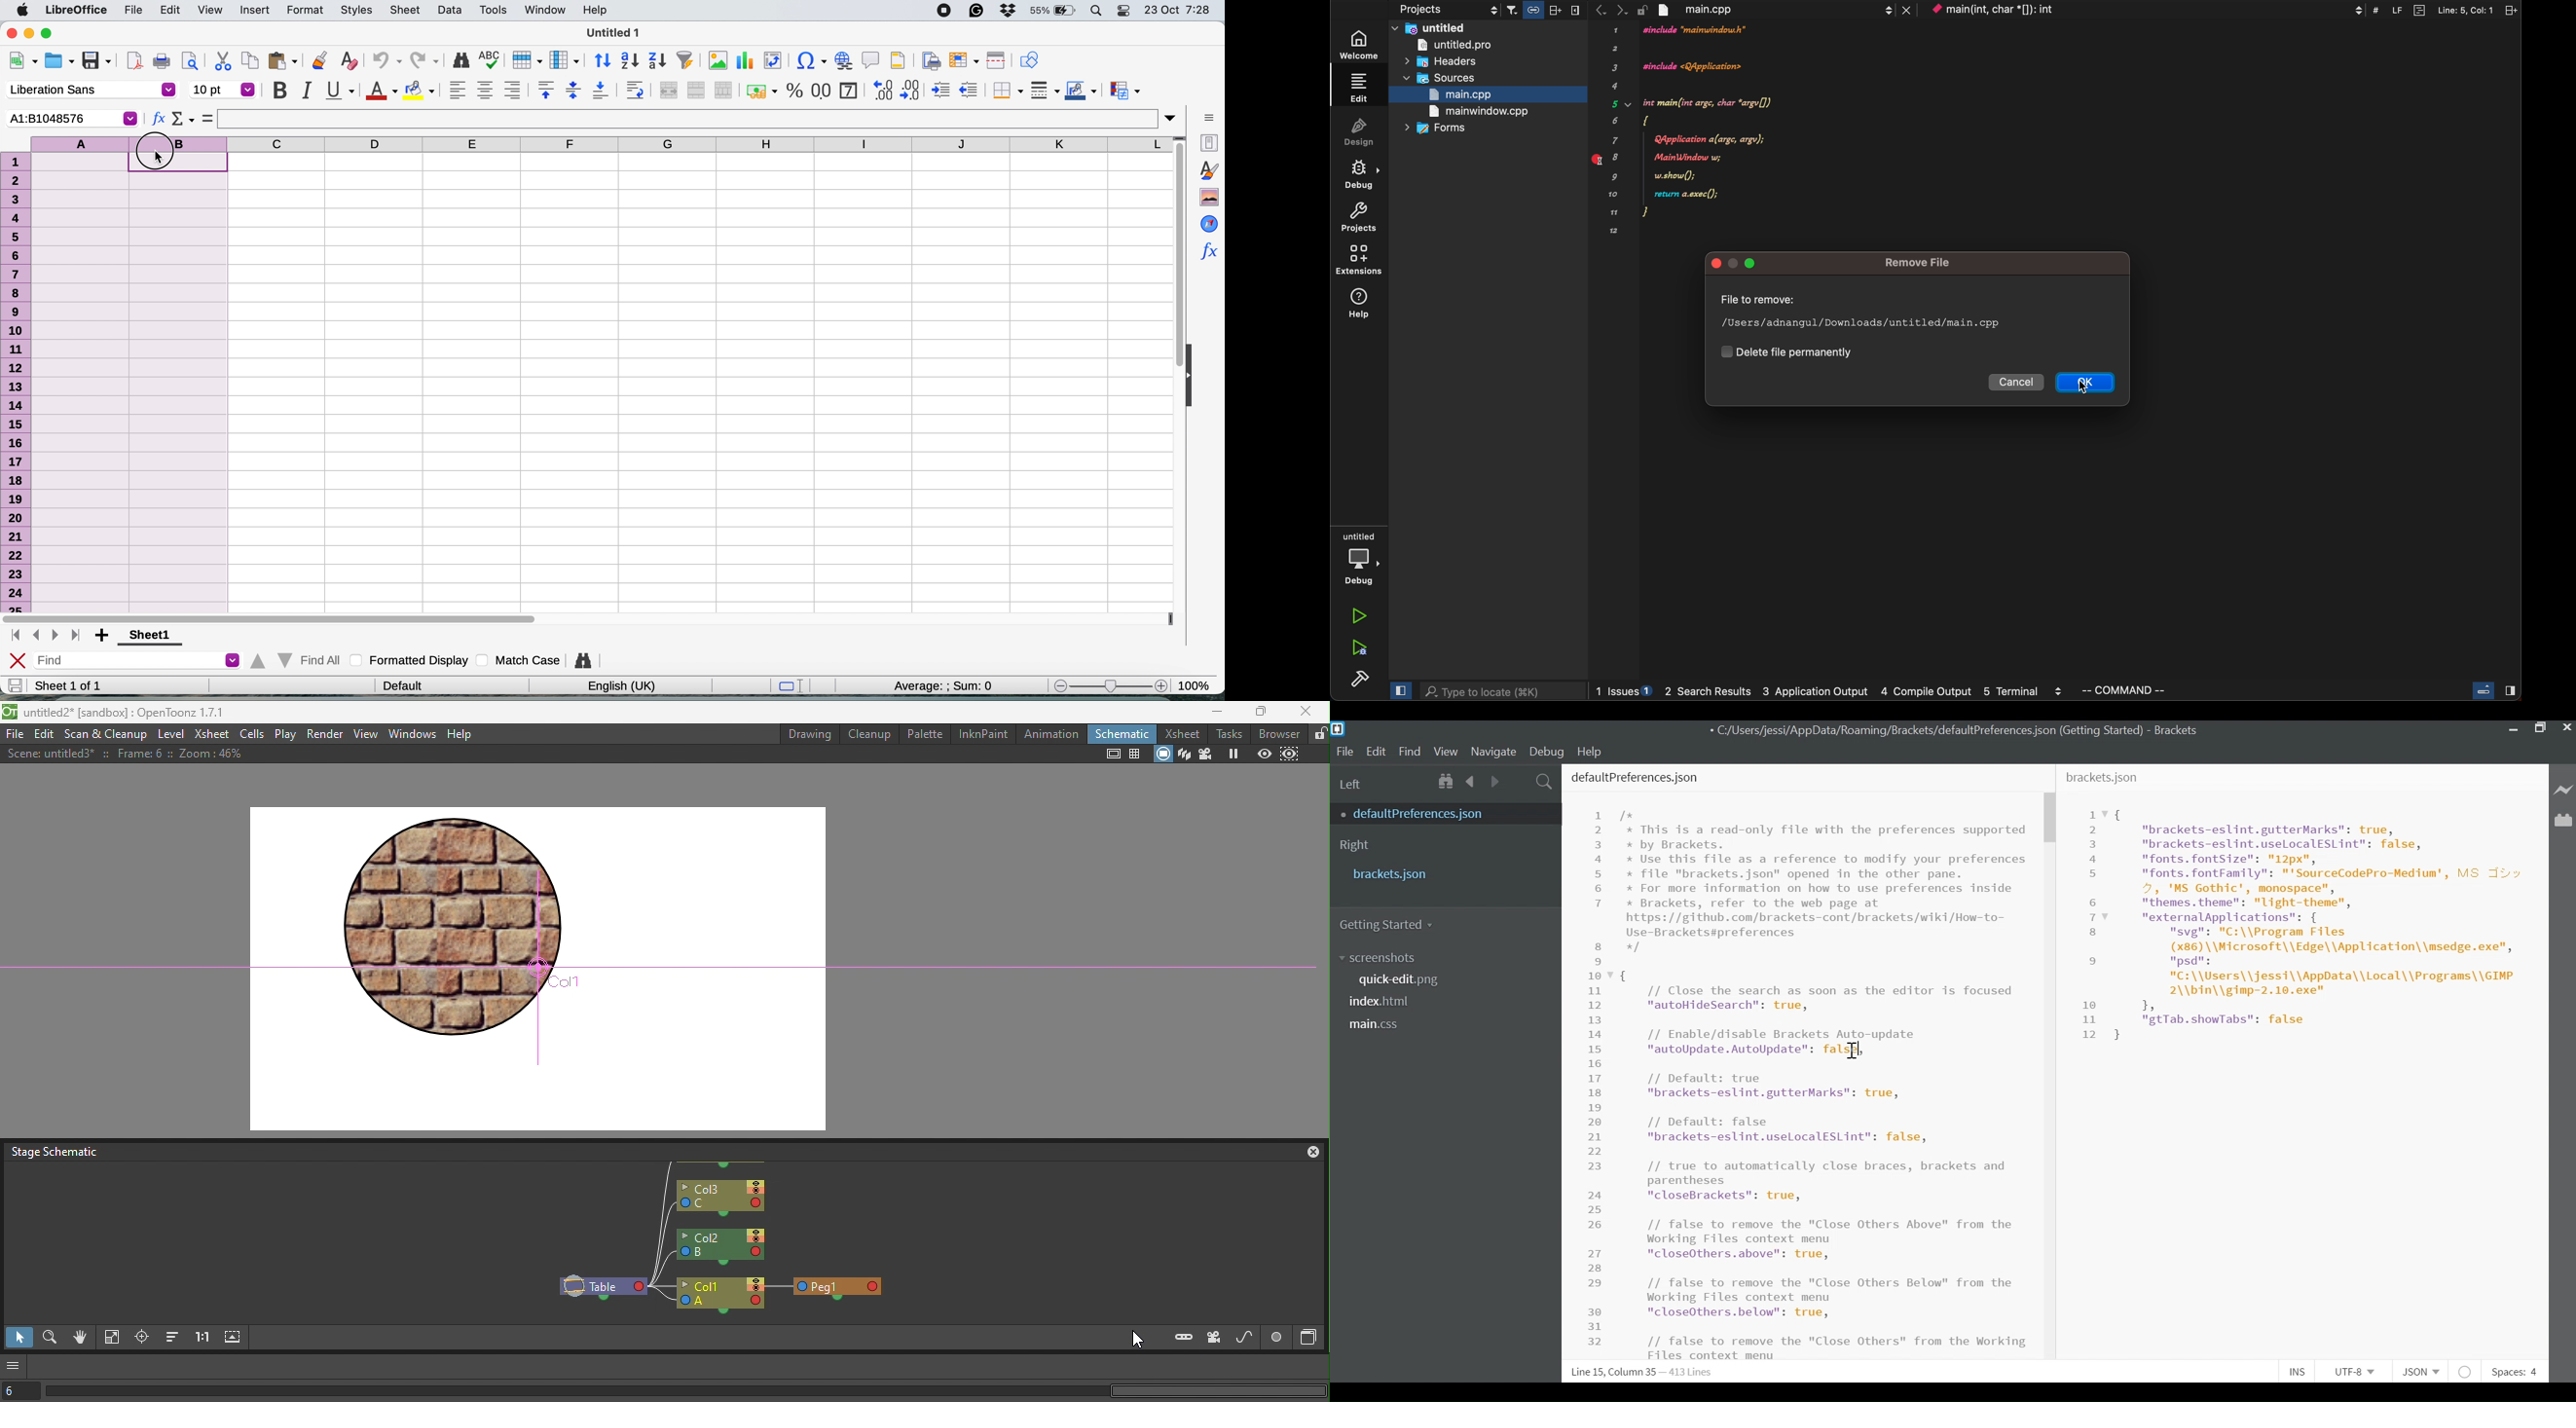 Image resolution: width=2576 pixels, height=1428 pixels. Describe the element at coordinates (704, 146) in the screenshot. I see `columns` at that location.